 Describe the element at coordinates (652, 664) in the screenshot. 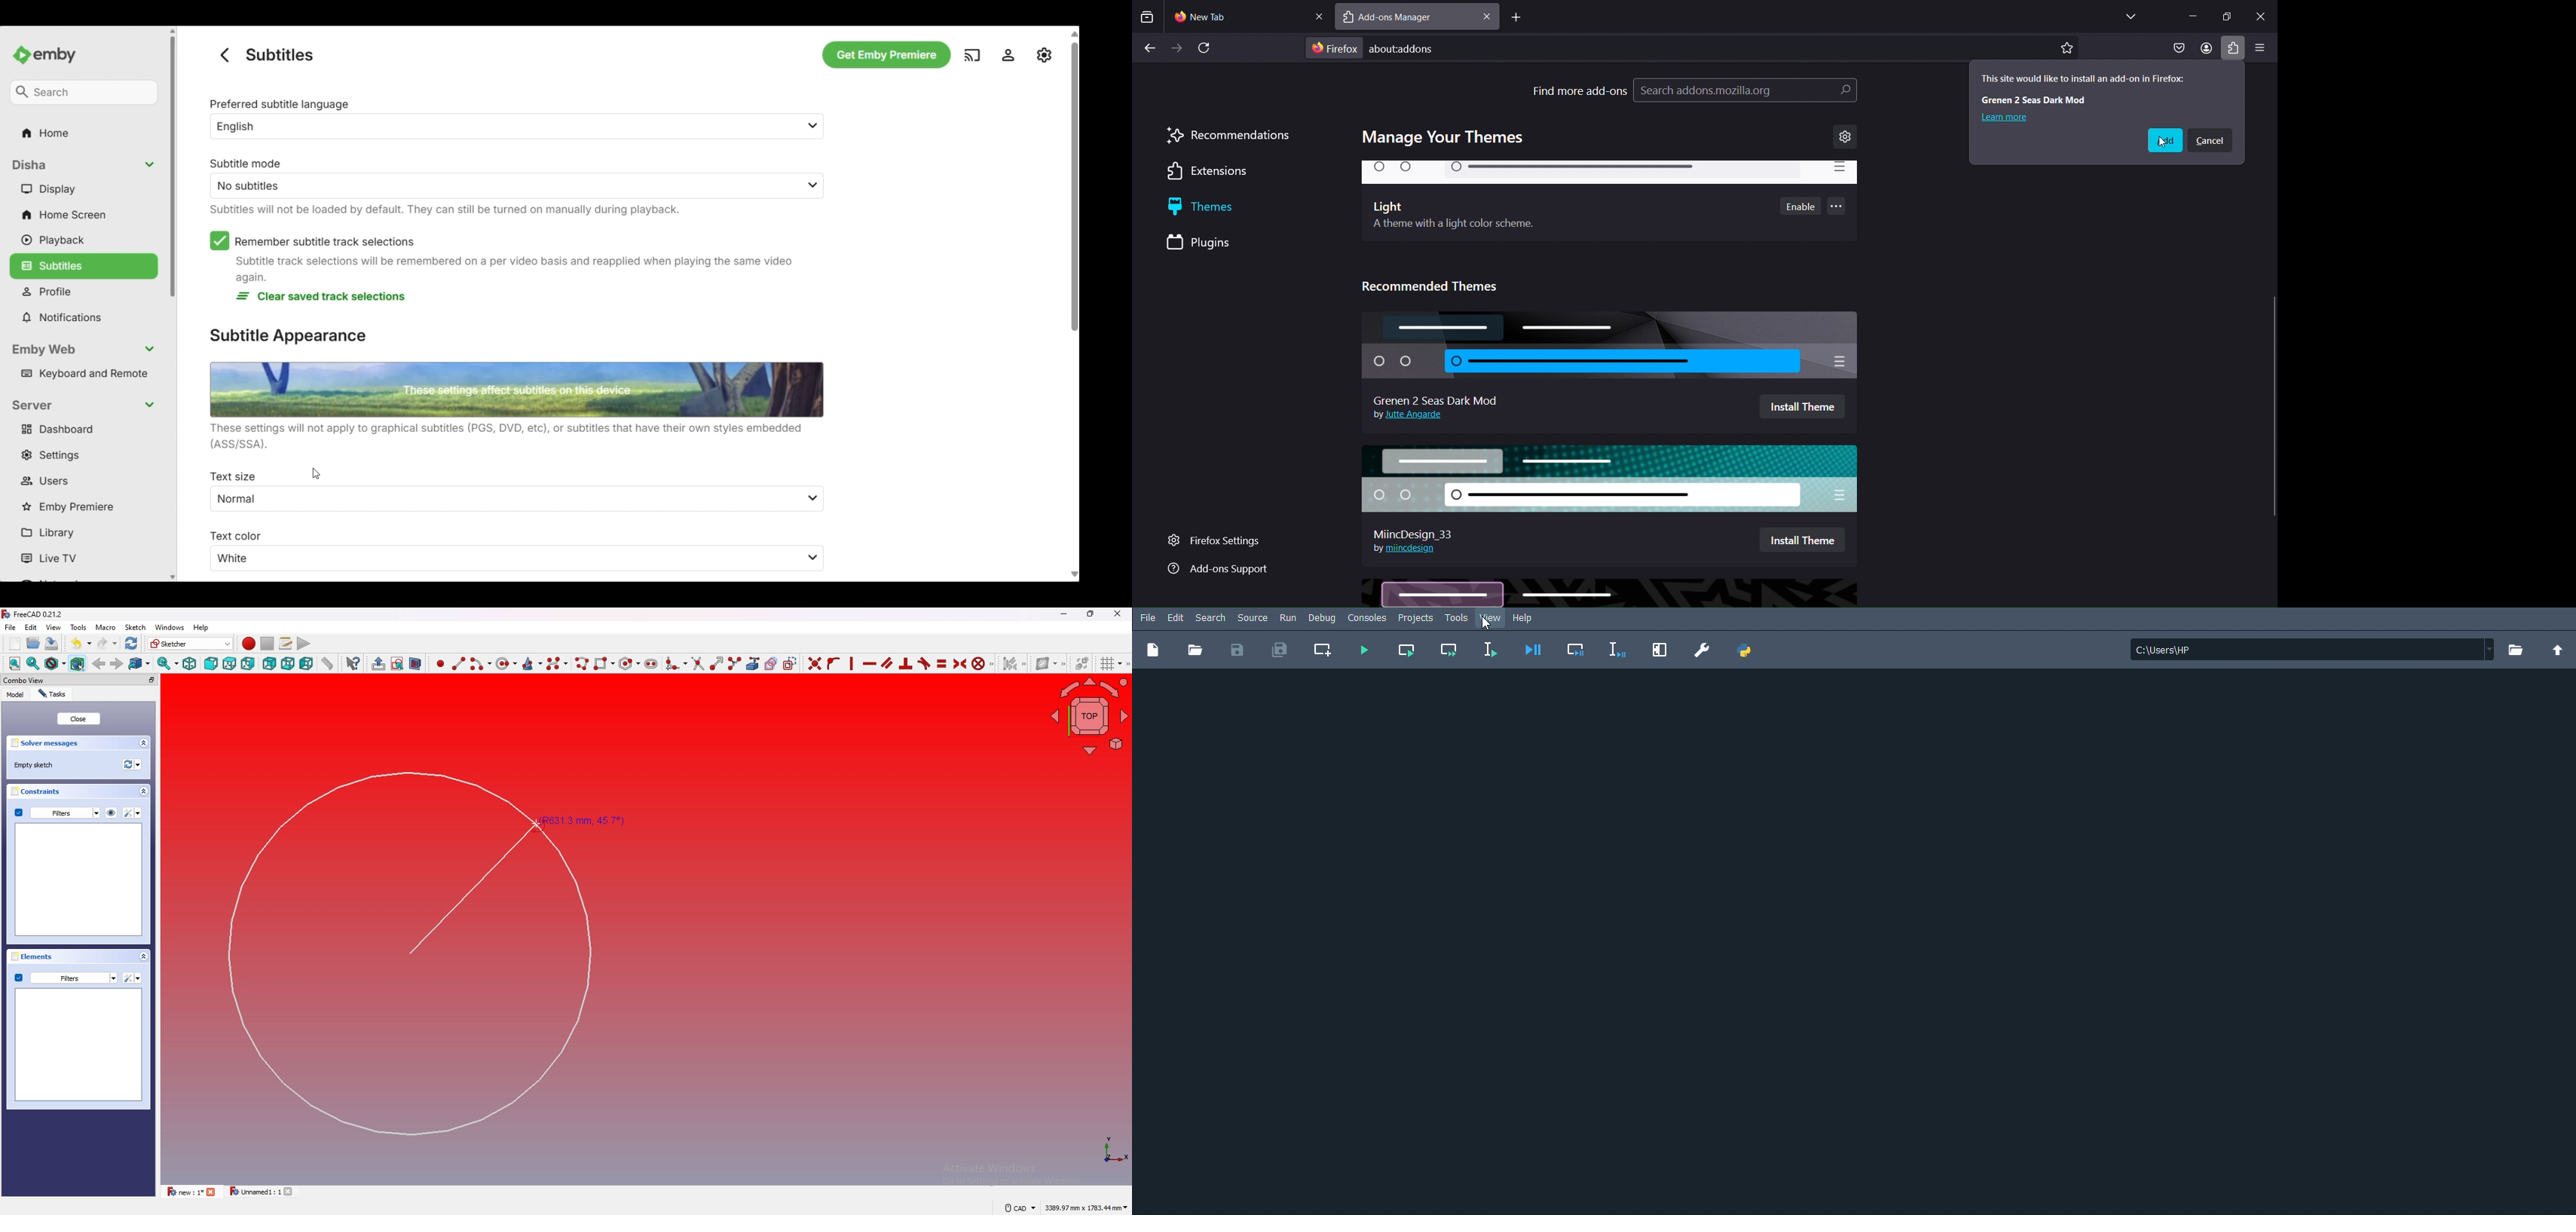

I see `create slot` at that location.